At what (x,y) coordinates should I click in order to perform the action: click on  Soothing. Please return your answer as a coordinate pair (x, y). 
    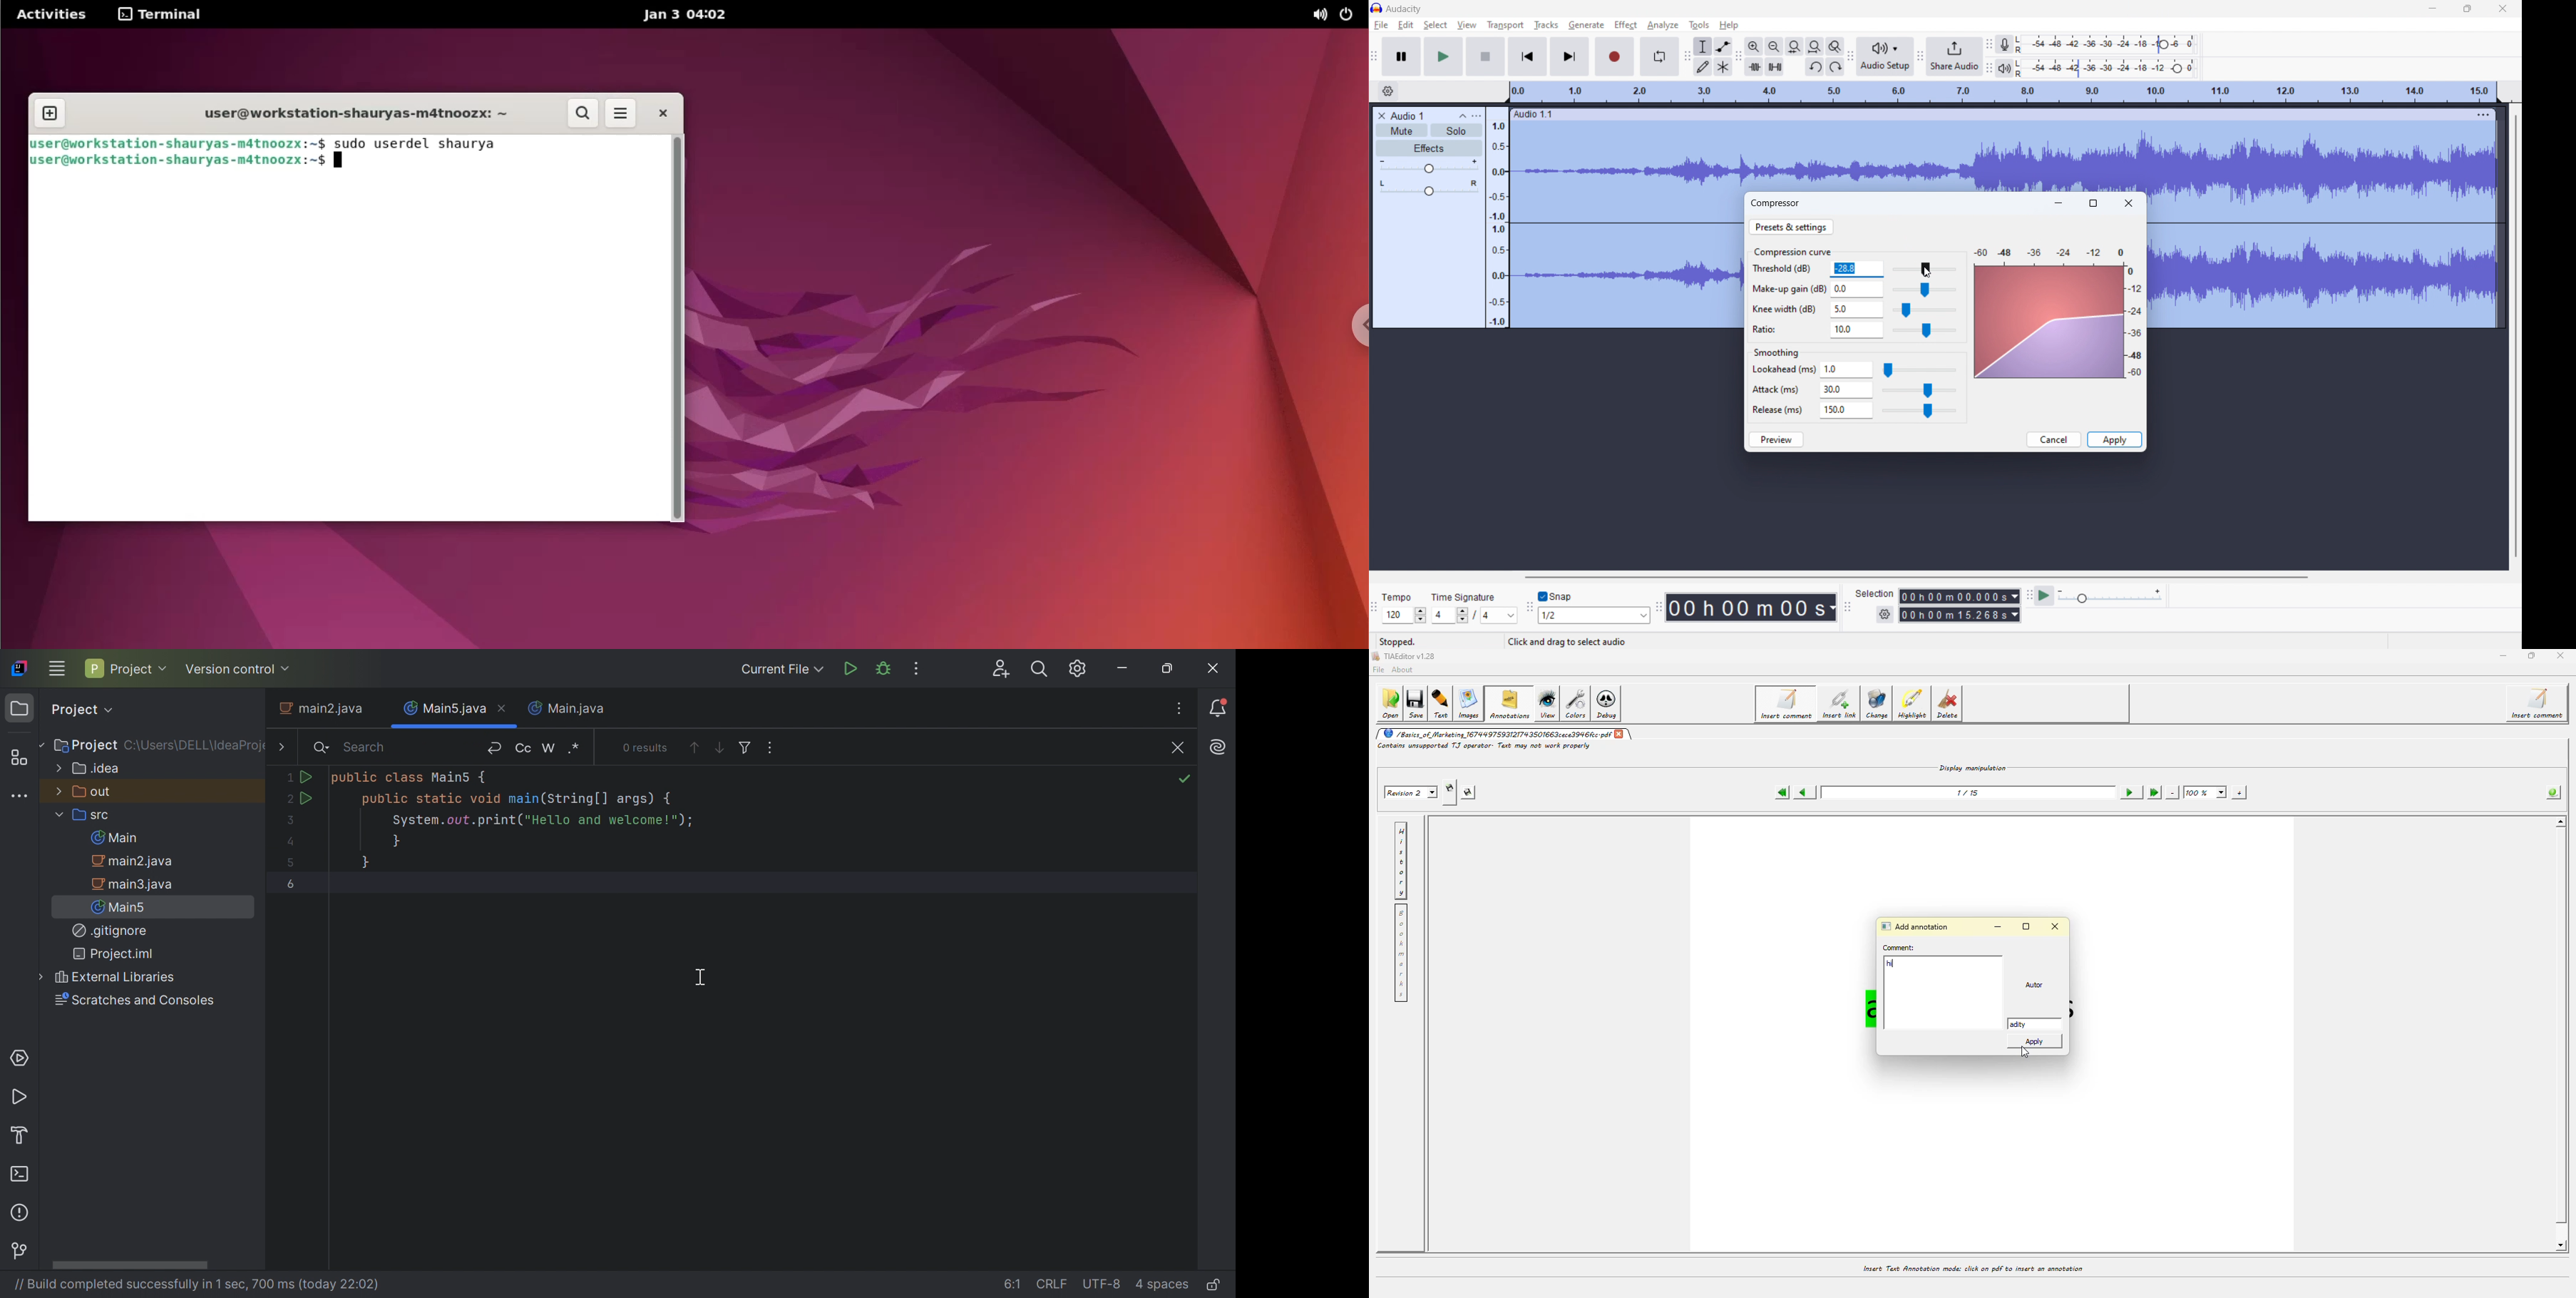
    Looking at the image, I should click on (1782, 350).